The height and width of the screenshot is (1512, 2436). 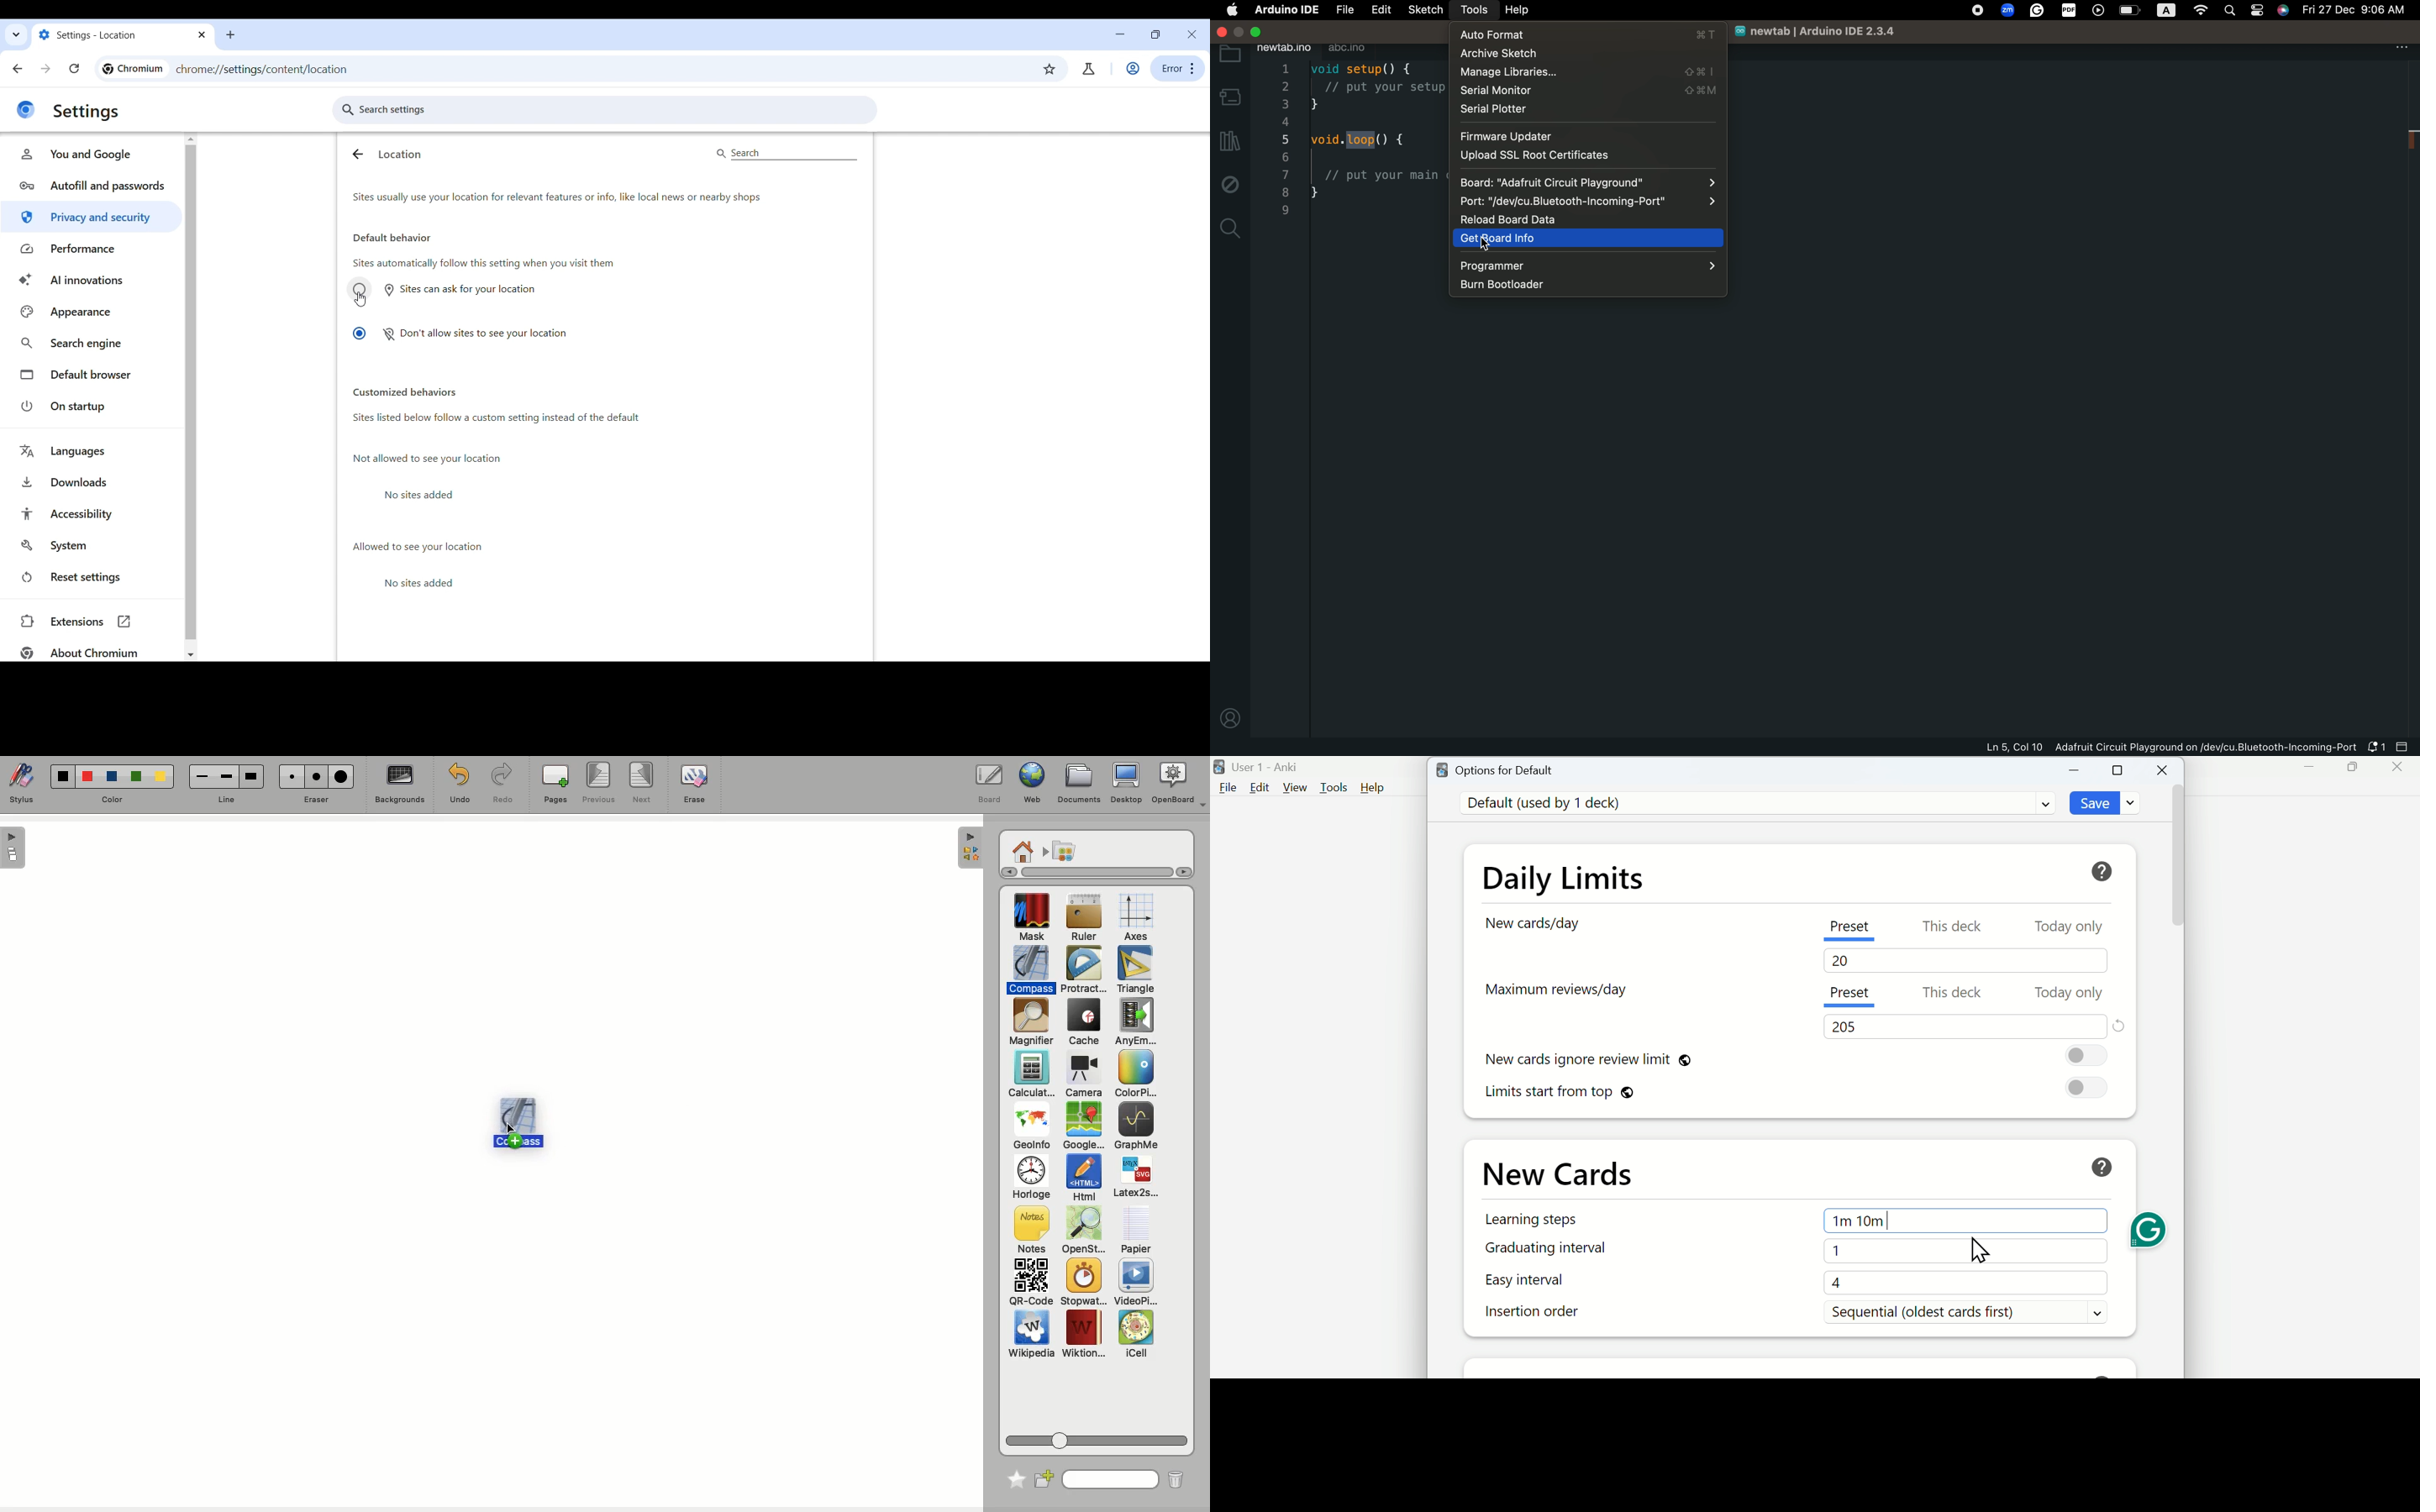 What do you see at coordinates (1259, 789) in the screenshot?
I see `Edit` at bounding box center [1259, 789].